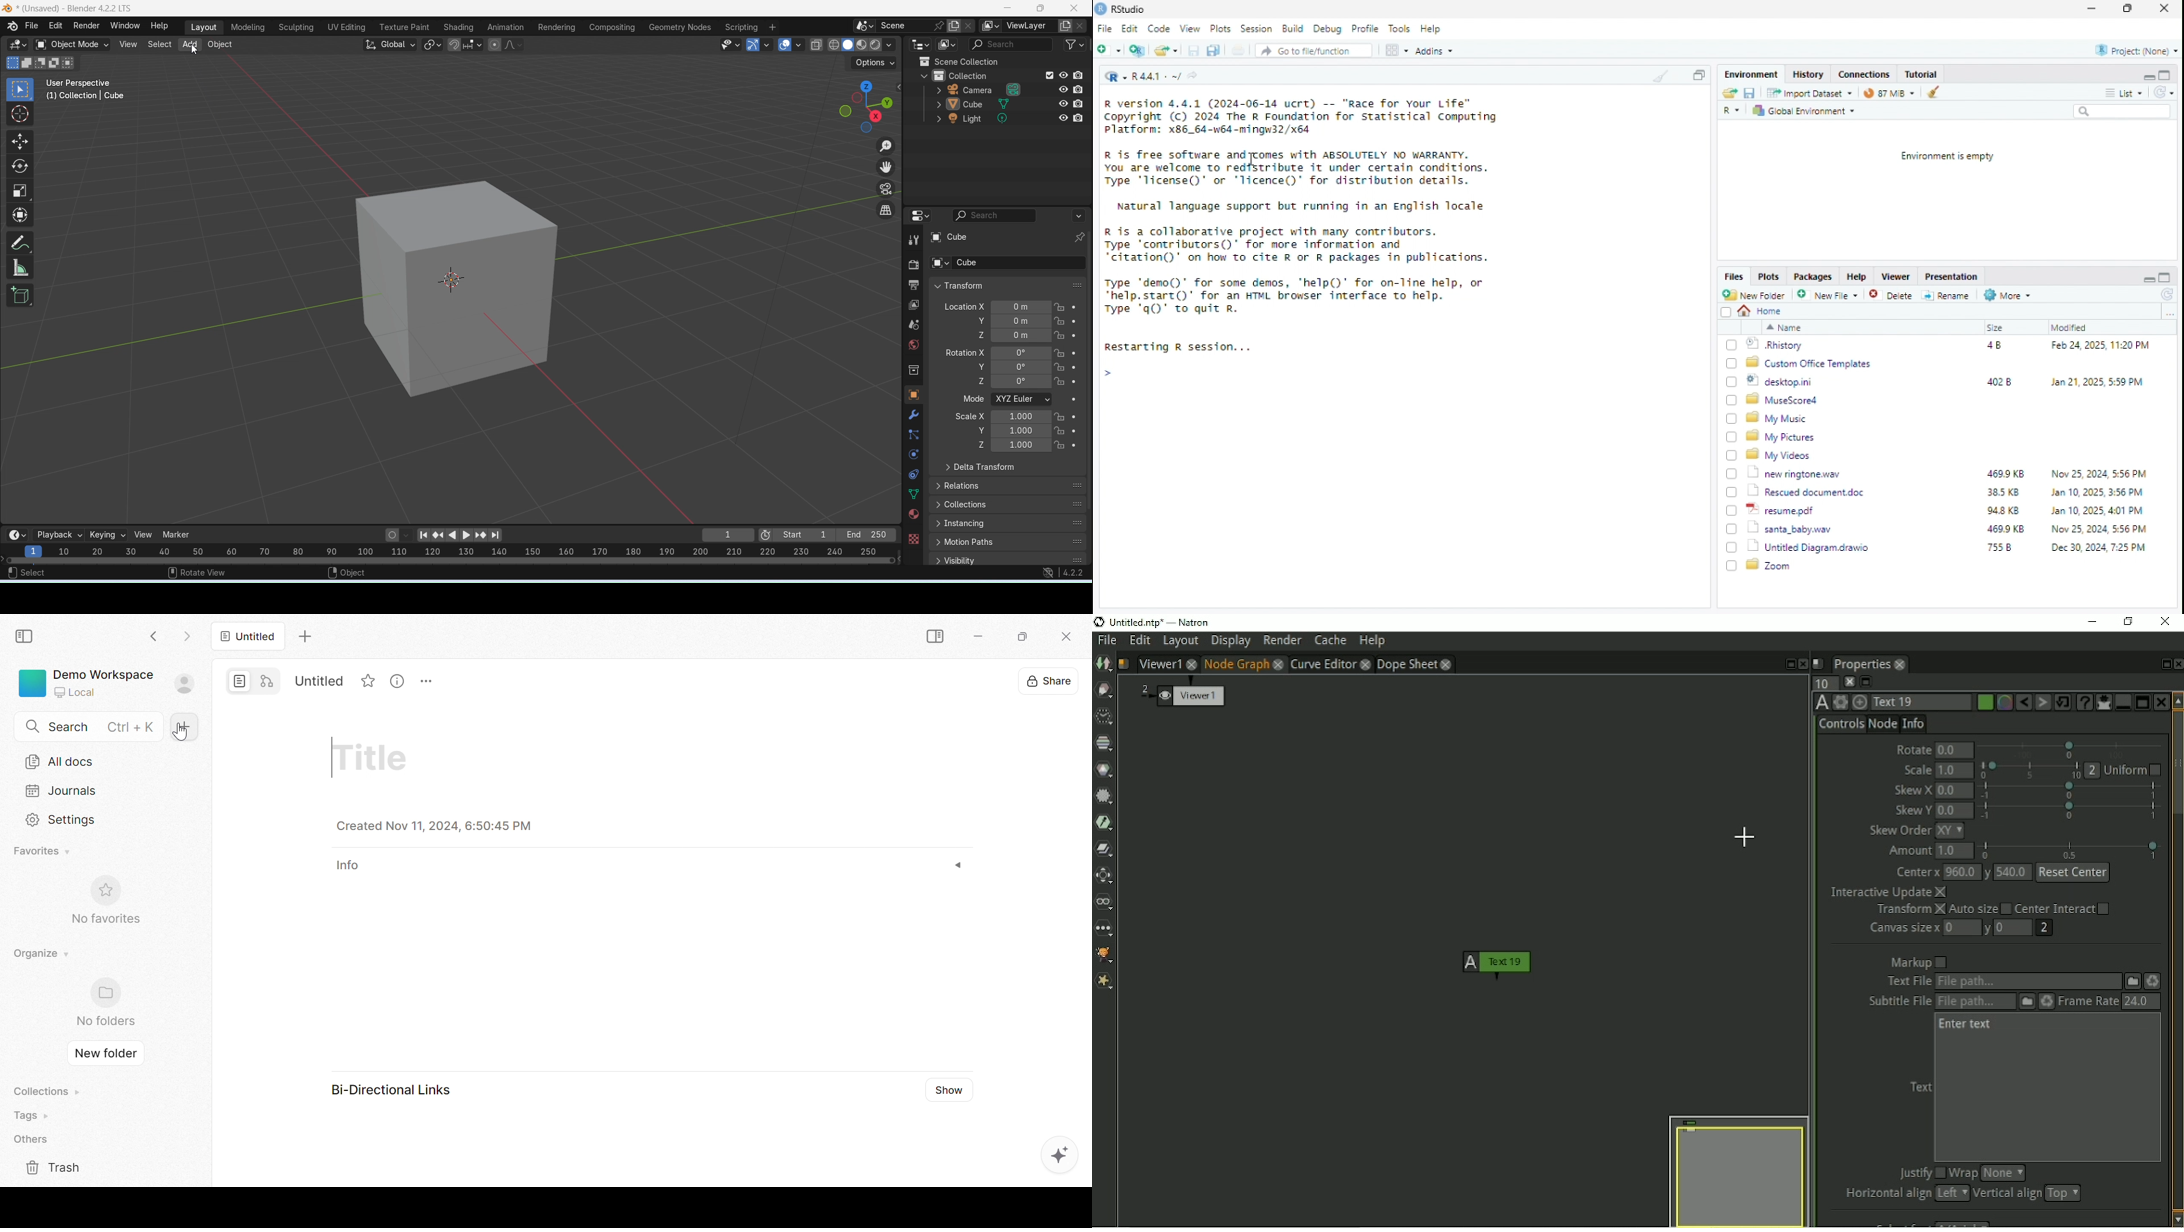 Image resolution: width=2184 pixels, height=1232 pixels. I want to click on Tool, so click(913, 240).